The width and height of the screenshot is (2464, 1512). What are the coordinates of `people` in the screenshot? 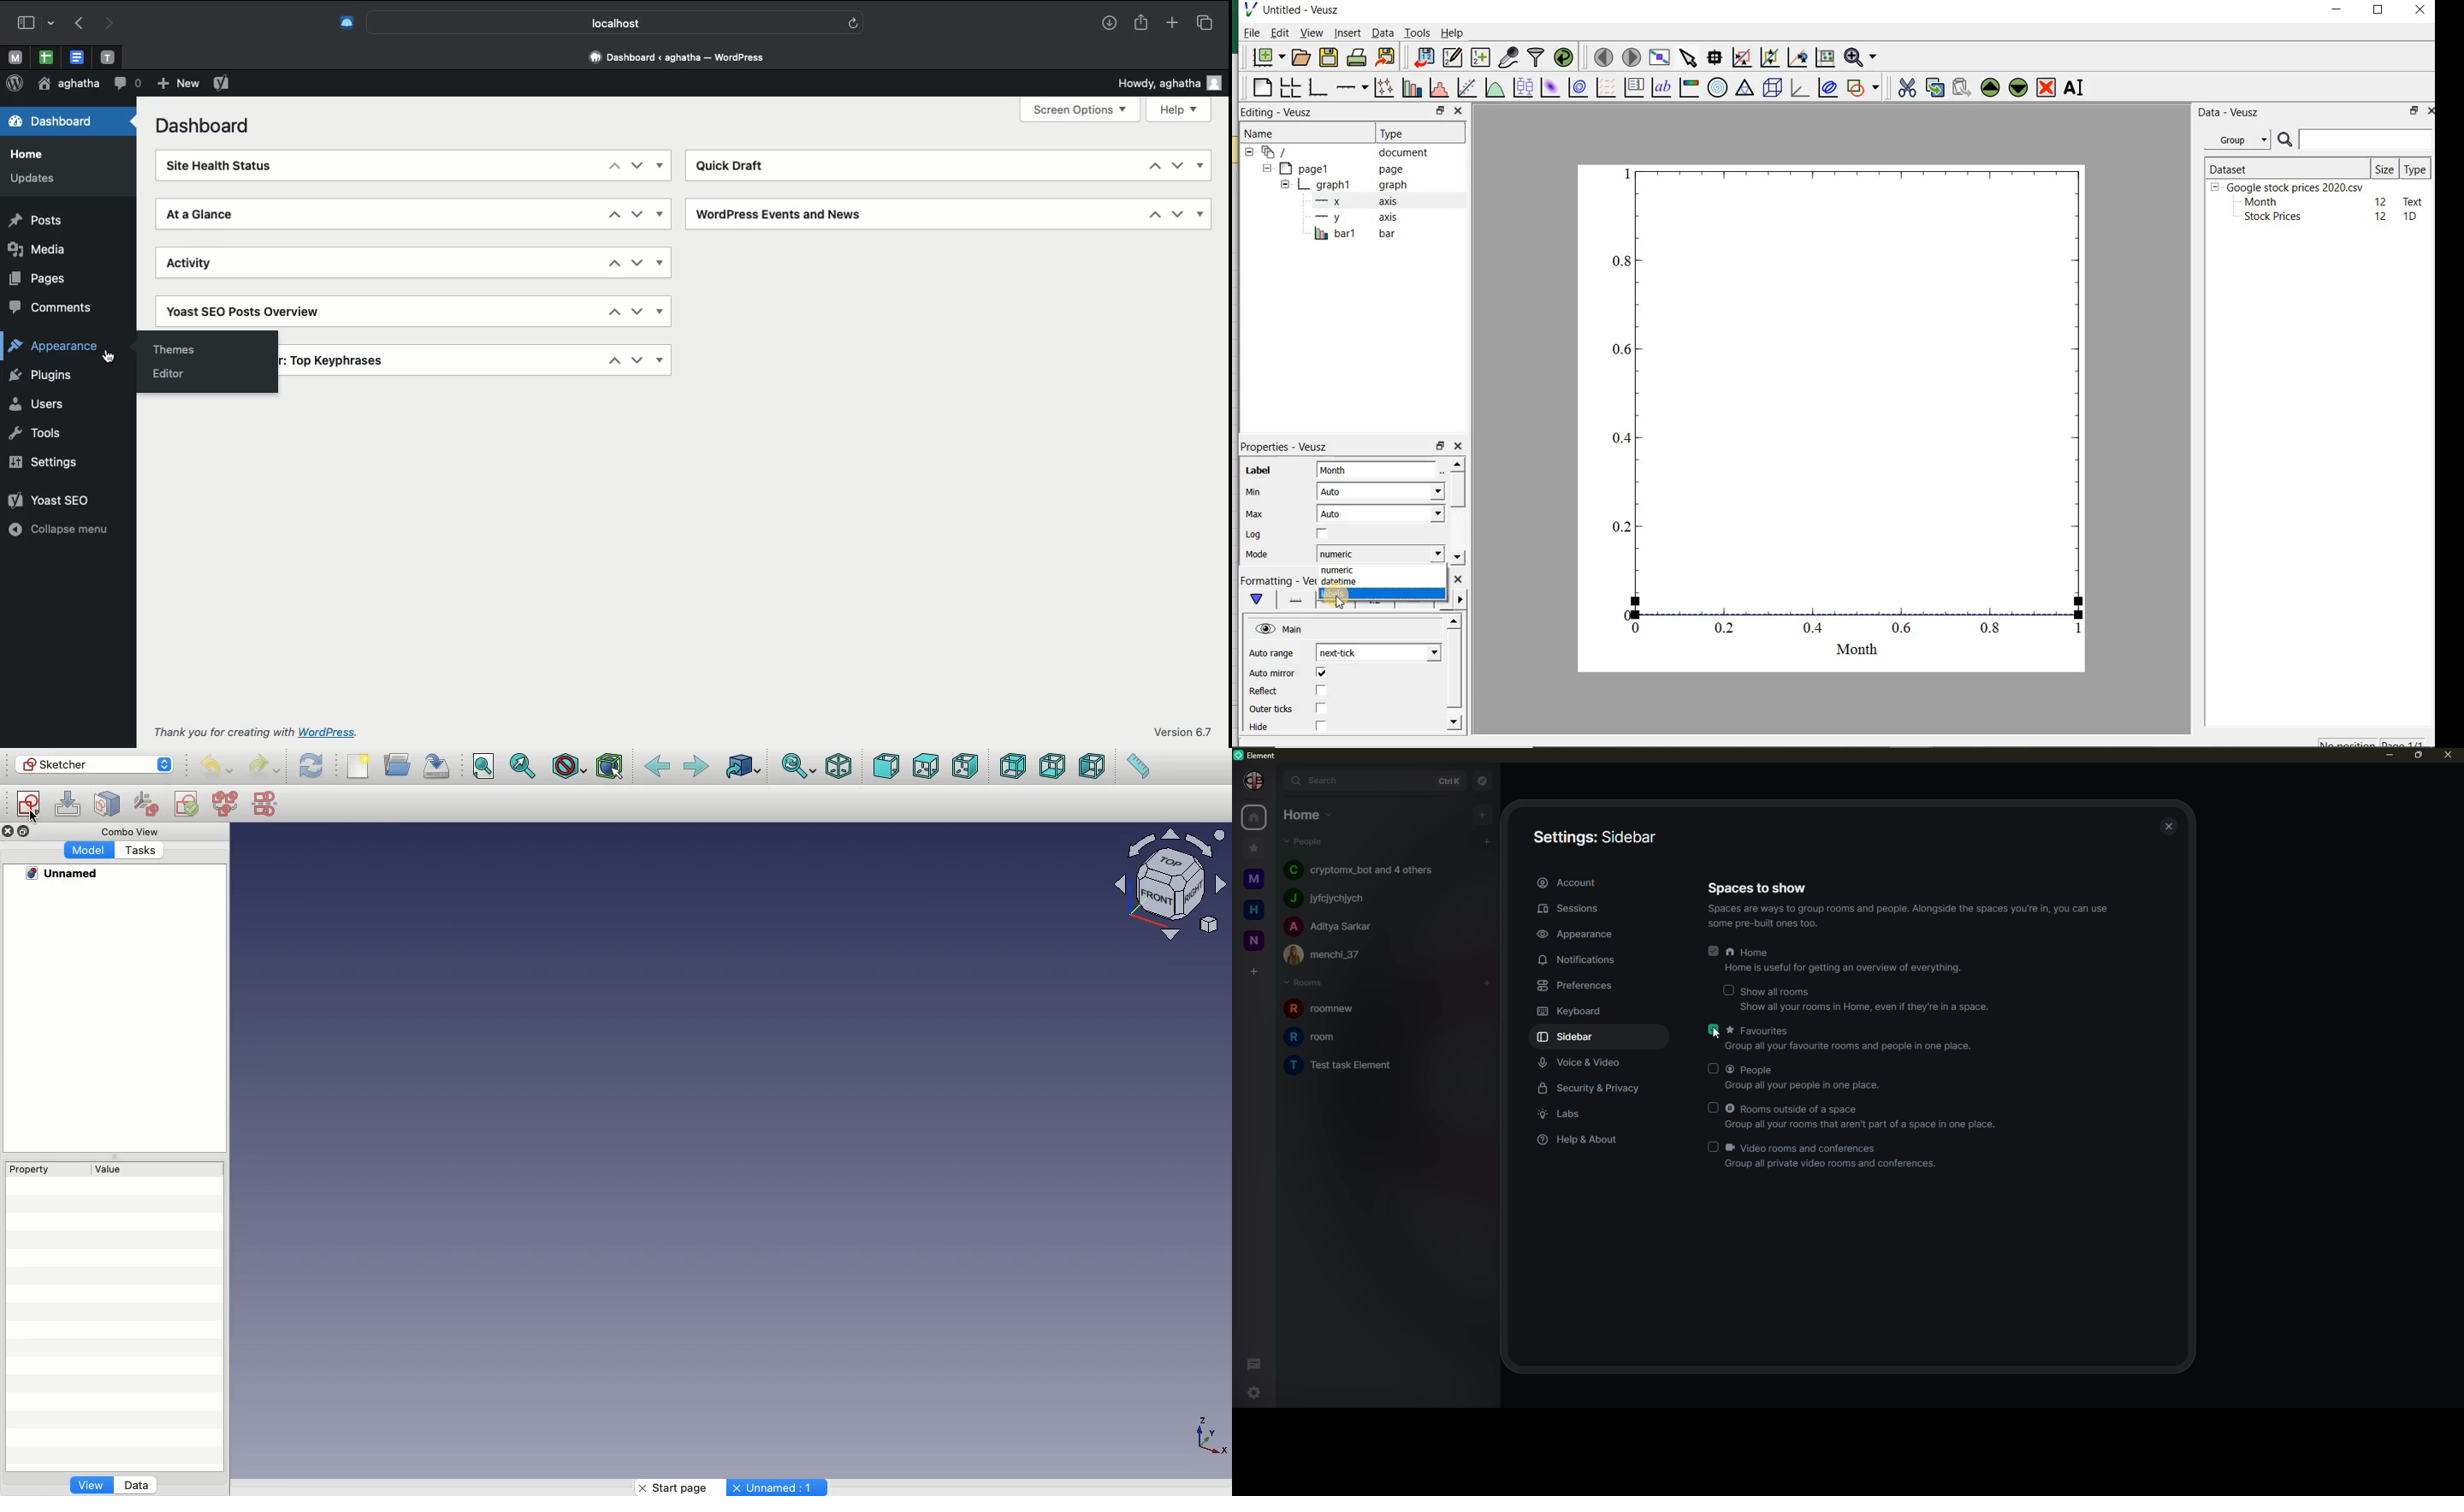 It's located at (1333, 898).